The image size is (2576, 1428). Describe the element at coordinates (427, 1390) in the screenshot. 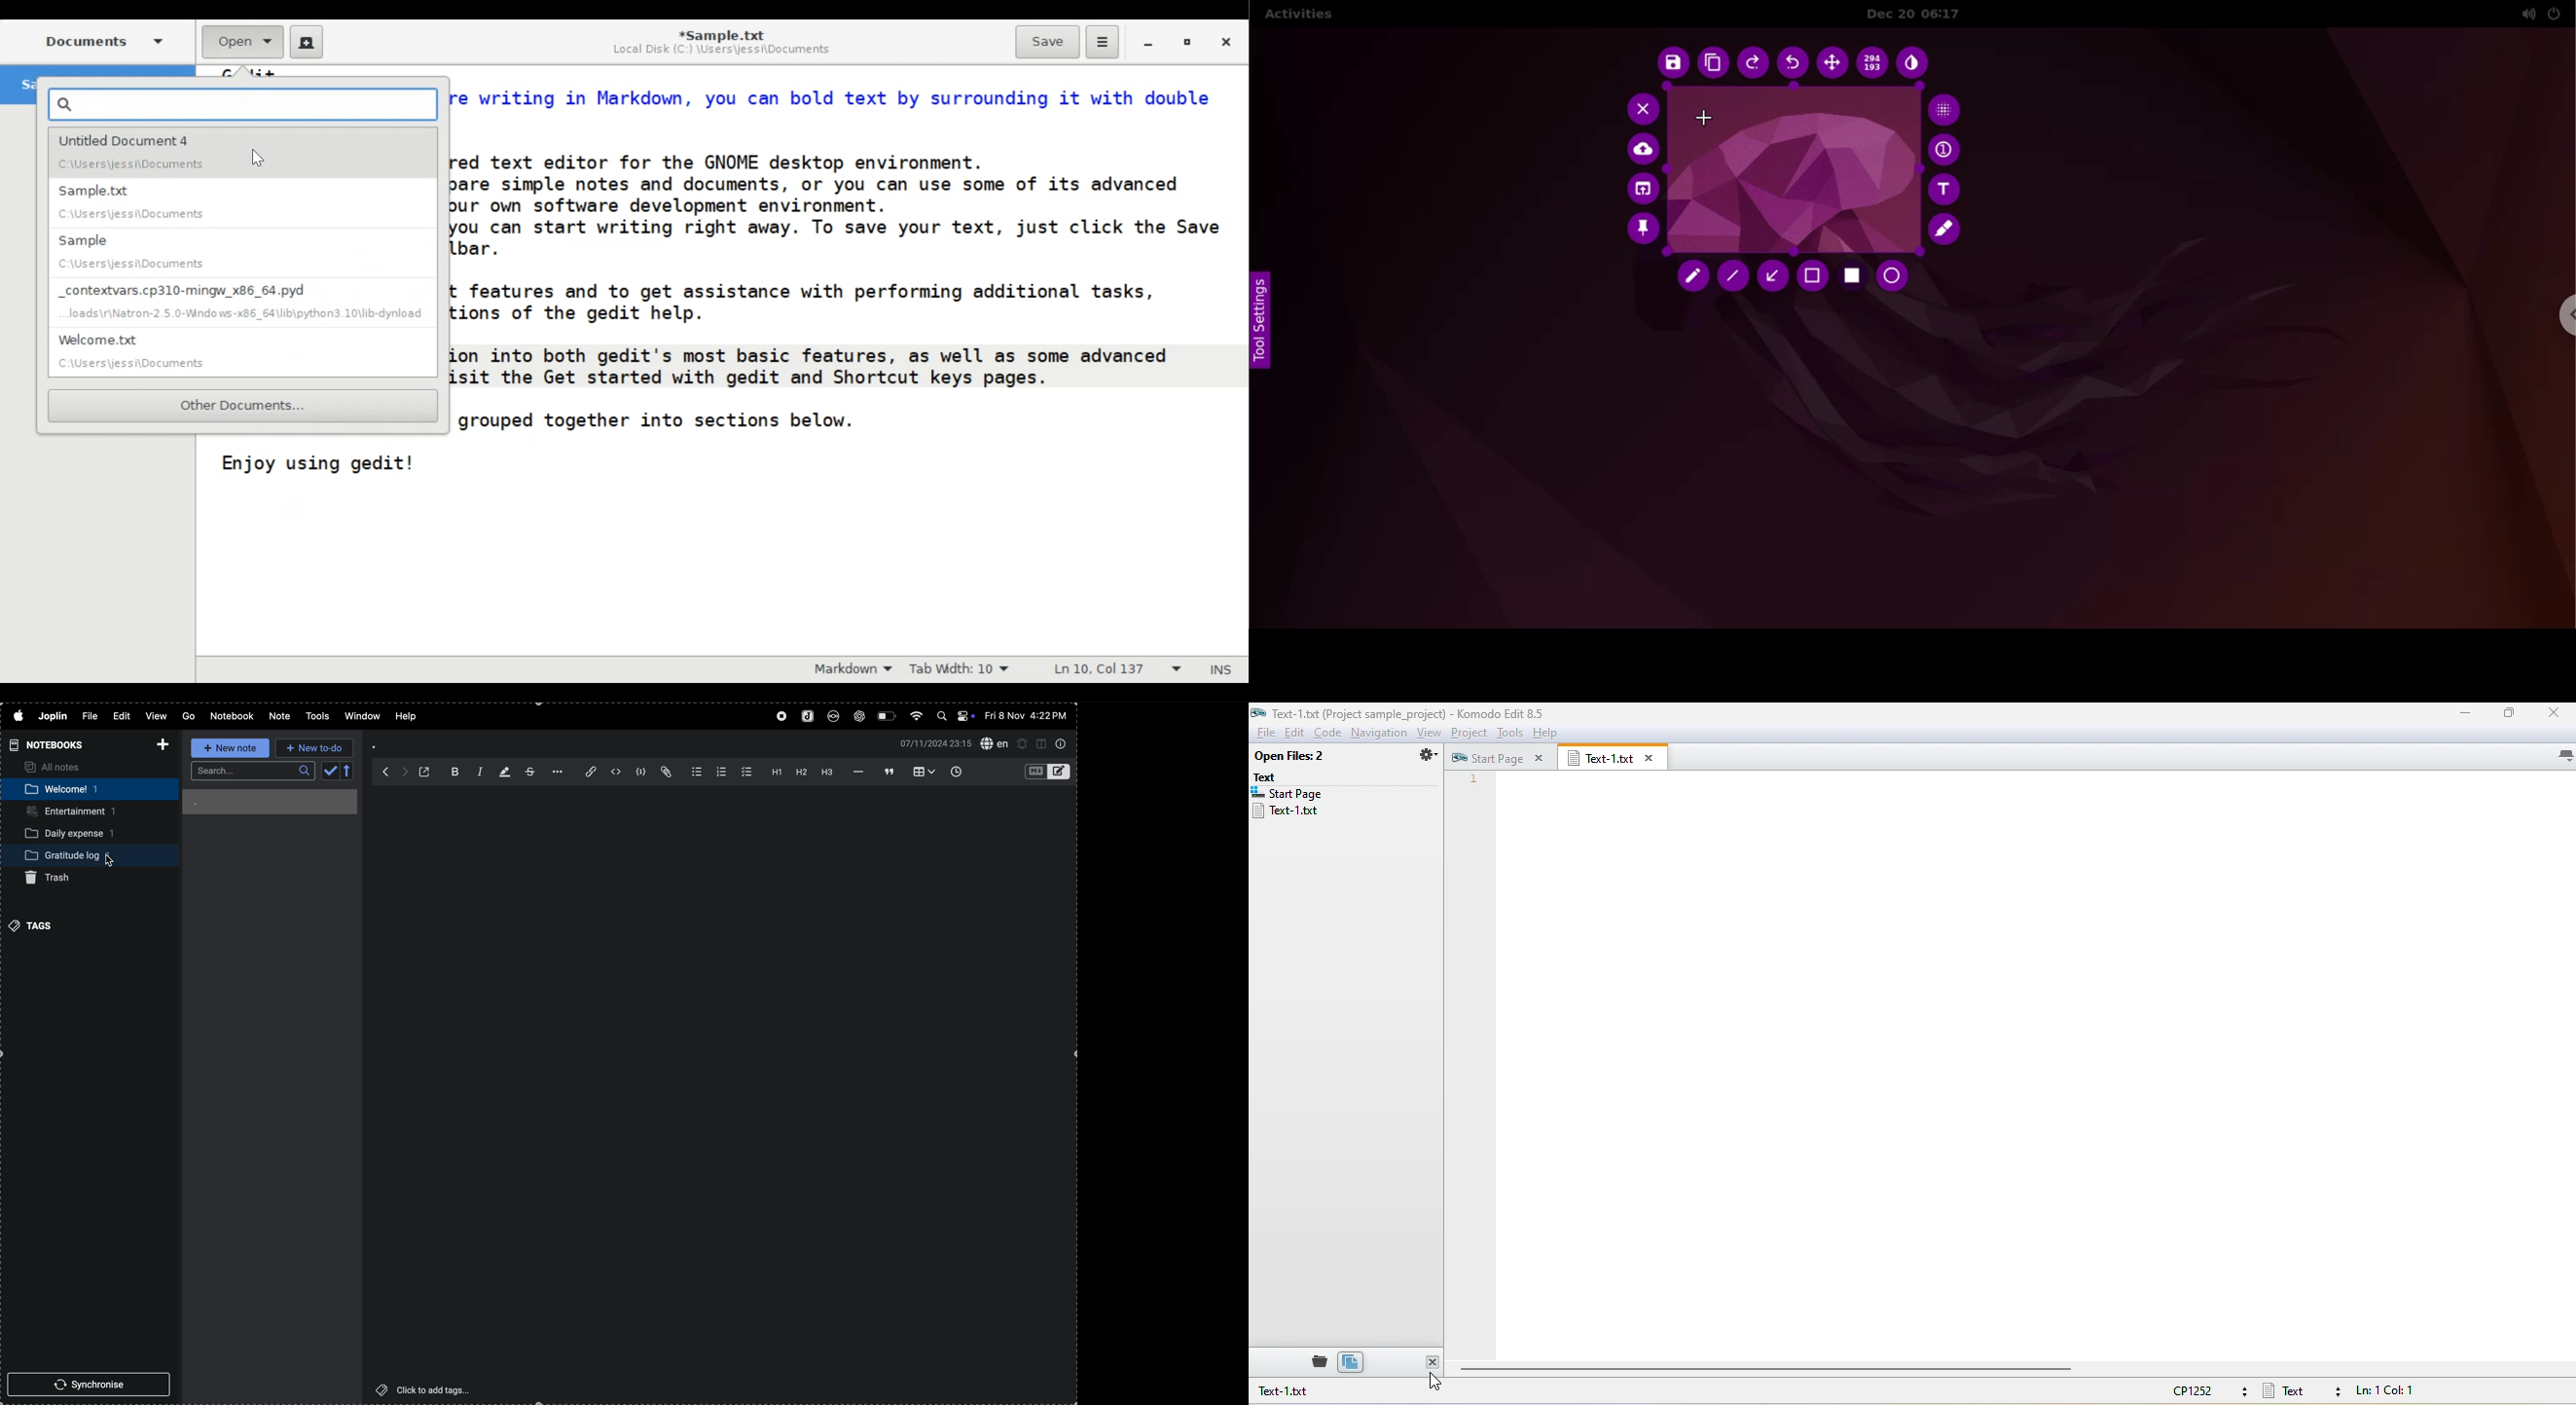

I see `click to add tags` at that location.